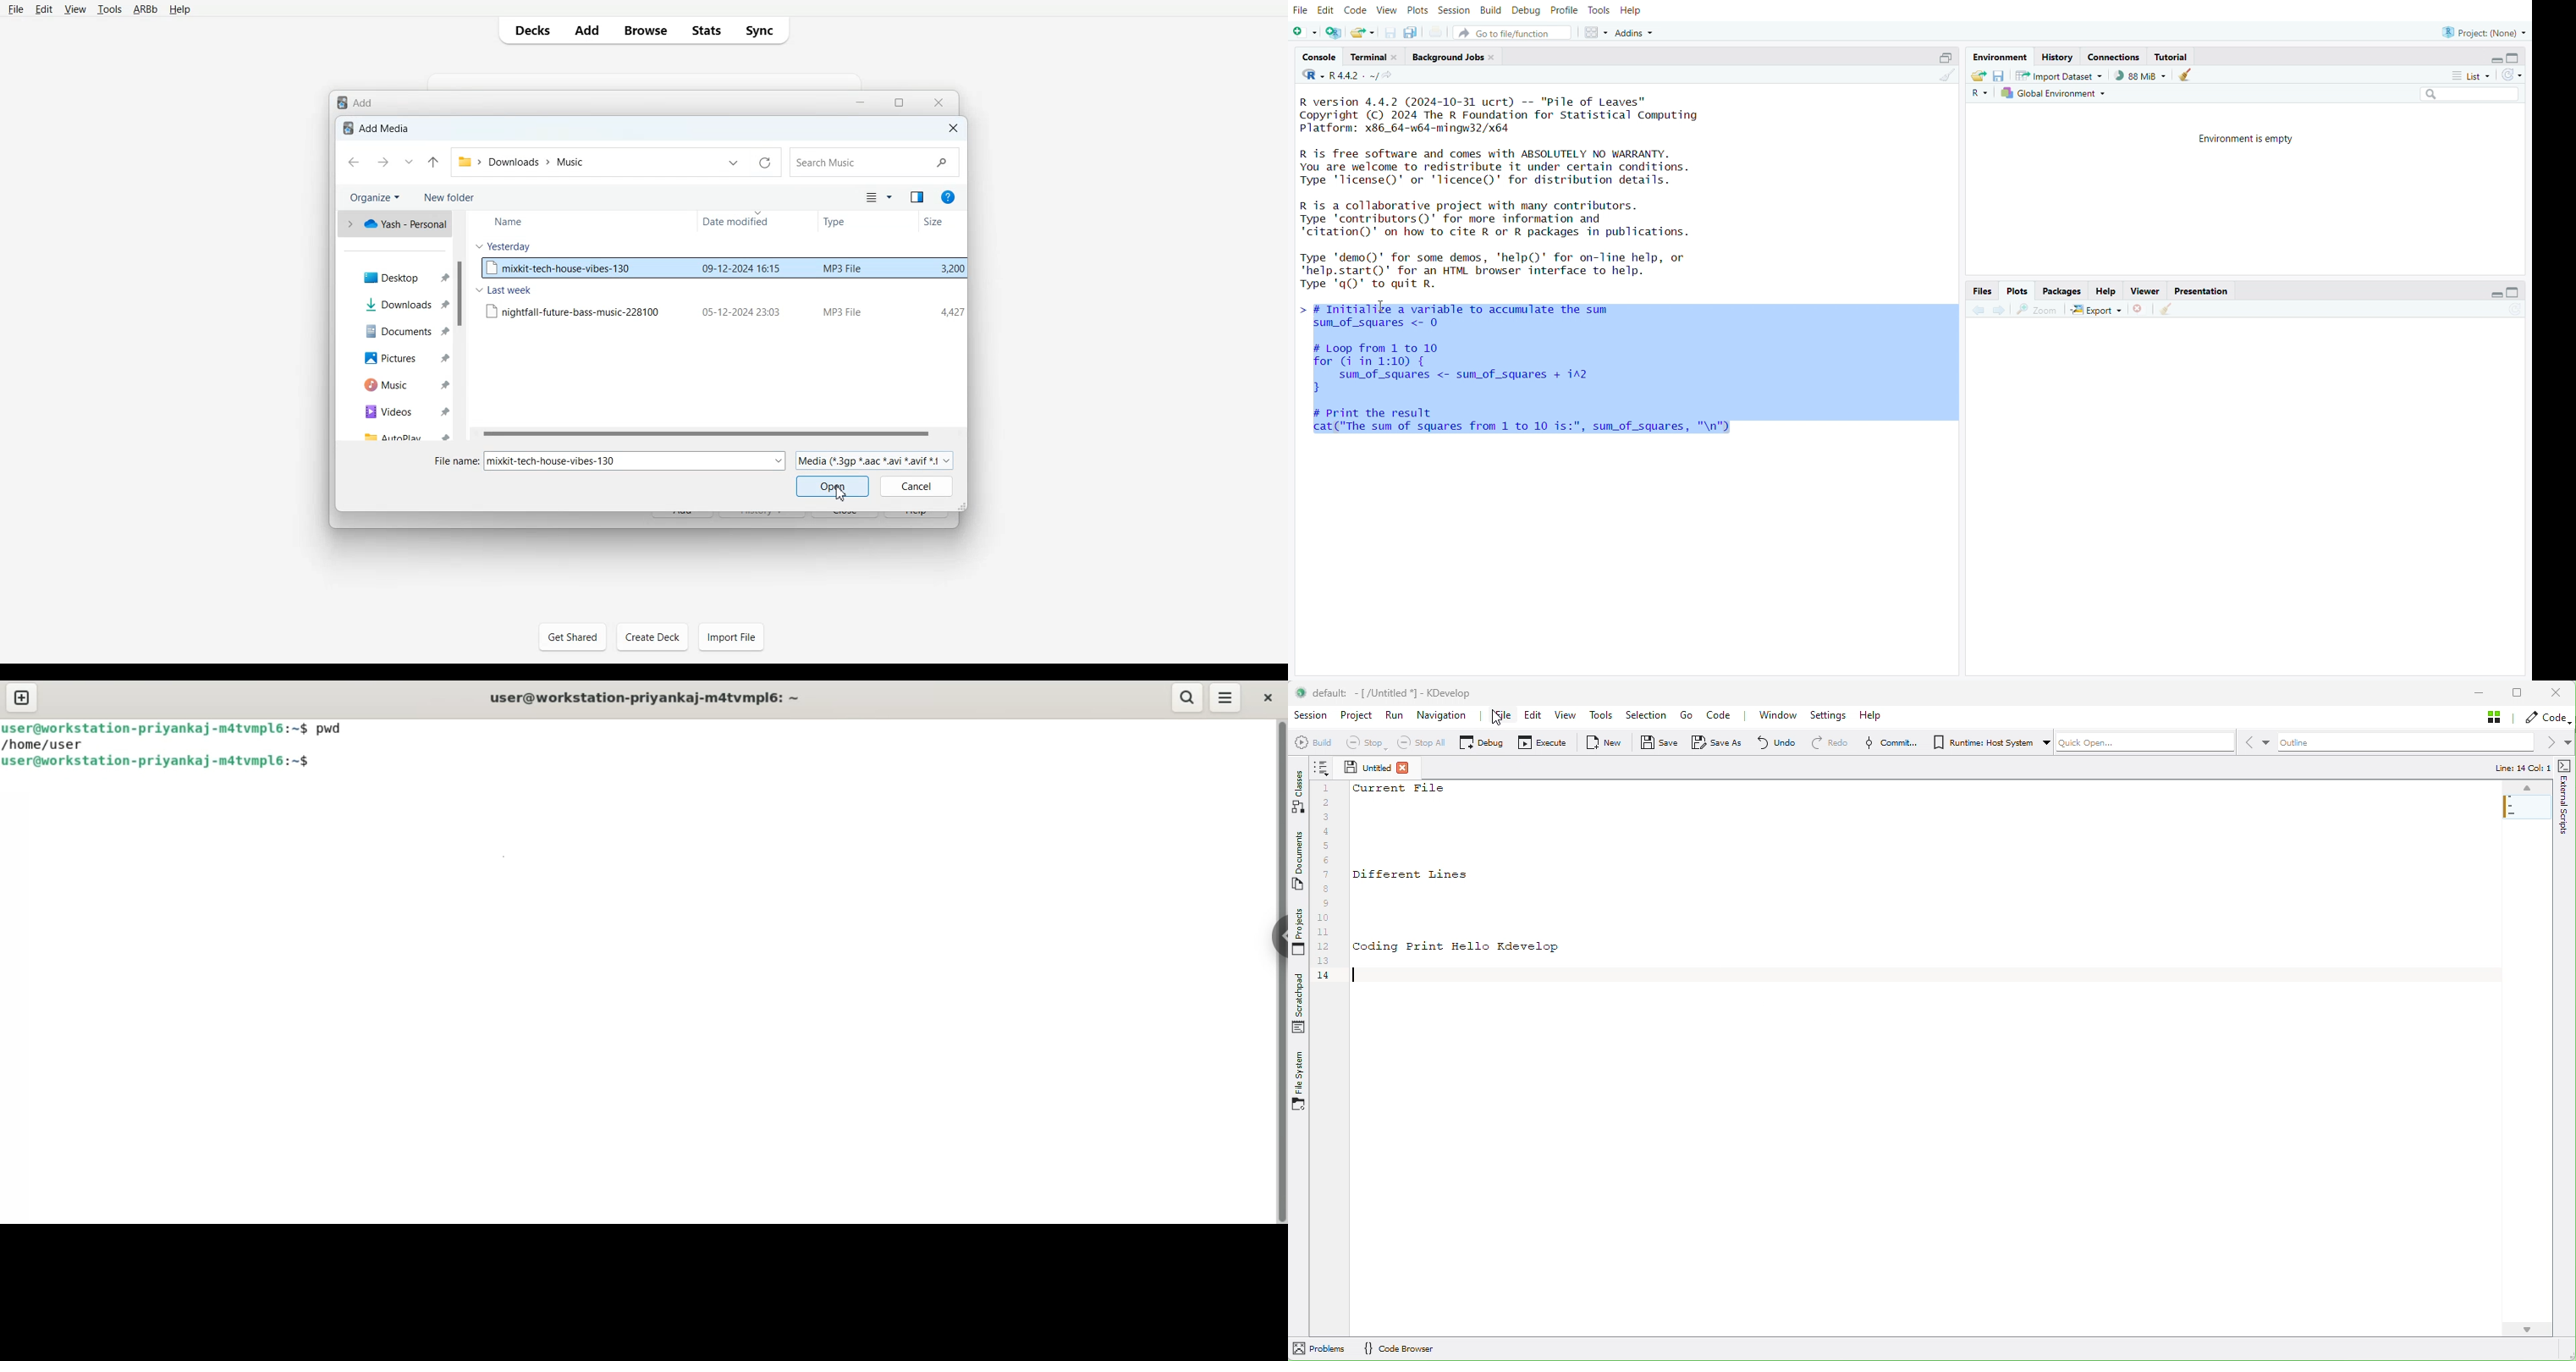 This screenshot has width=2576, height=1372. I want to click on Maximize, so click(898, 103).